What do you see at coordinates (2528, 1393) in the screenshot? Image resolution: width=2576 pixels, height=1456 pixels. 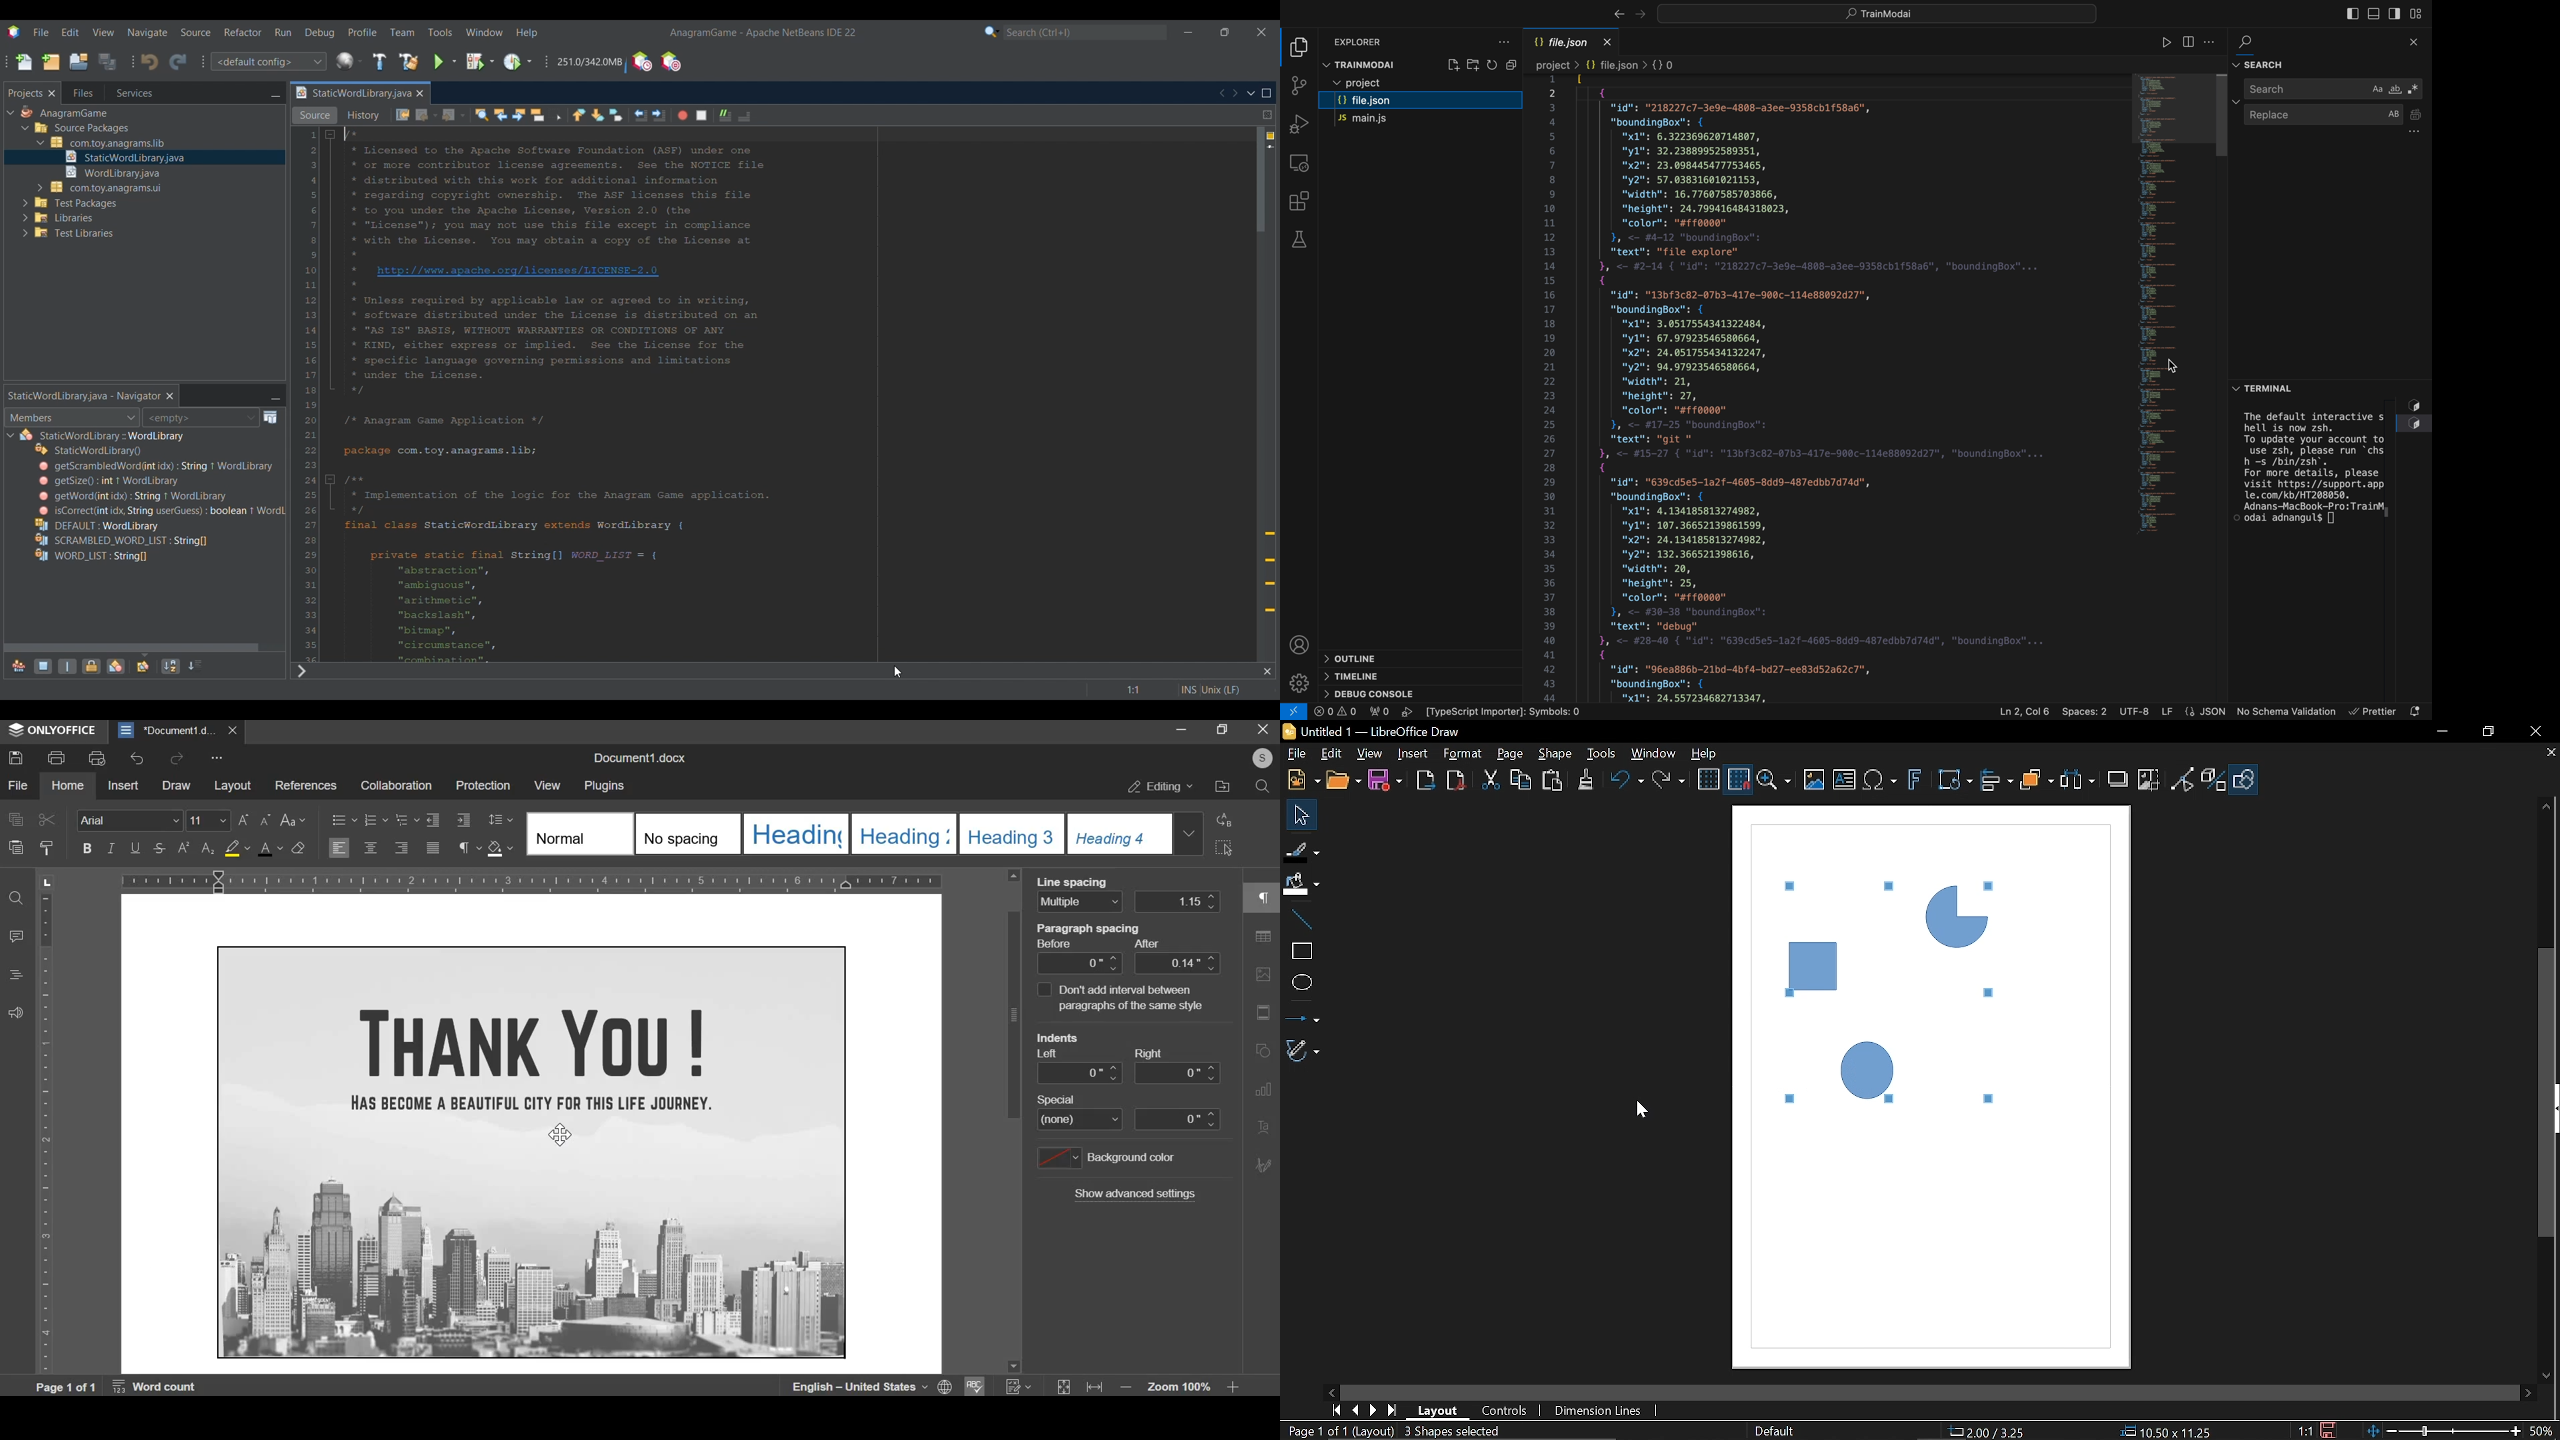 I see `Move right` at bounding box center [2528, 1393].